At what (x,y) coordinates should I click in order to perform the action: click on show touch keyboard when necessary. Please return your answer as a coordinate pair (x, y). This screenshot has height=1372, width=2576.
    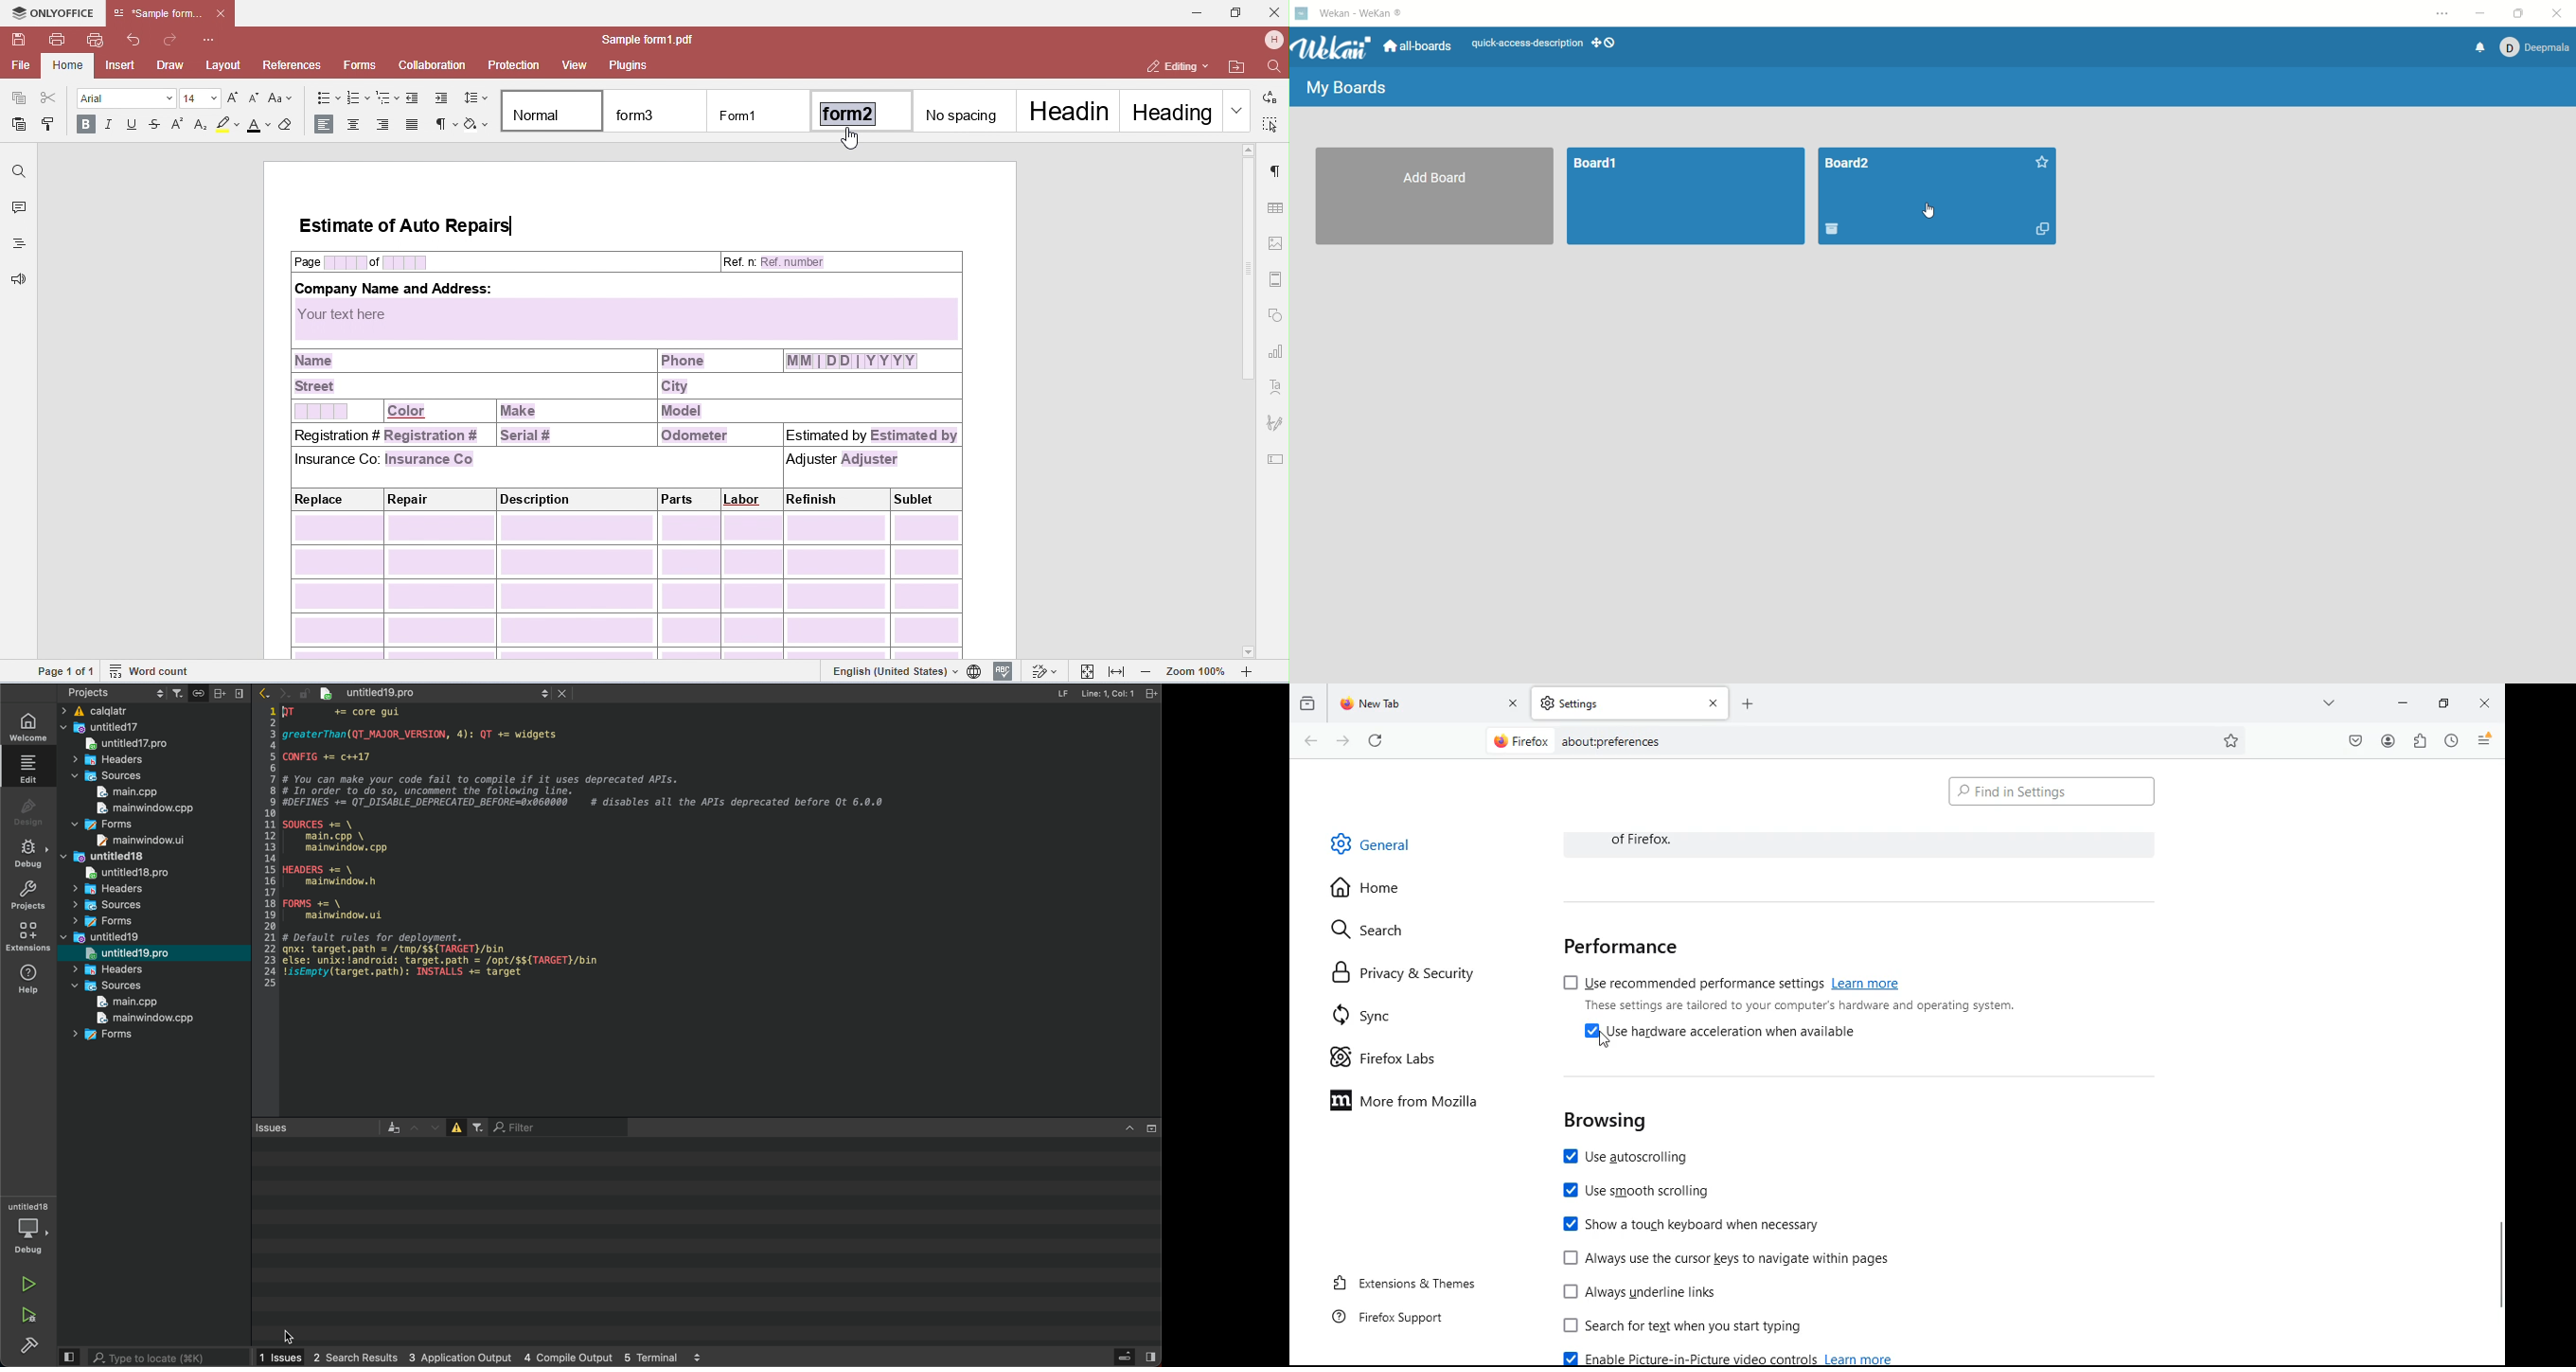
    Looking at the image, I should click on (1692, 1223).